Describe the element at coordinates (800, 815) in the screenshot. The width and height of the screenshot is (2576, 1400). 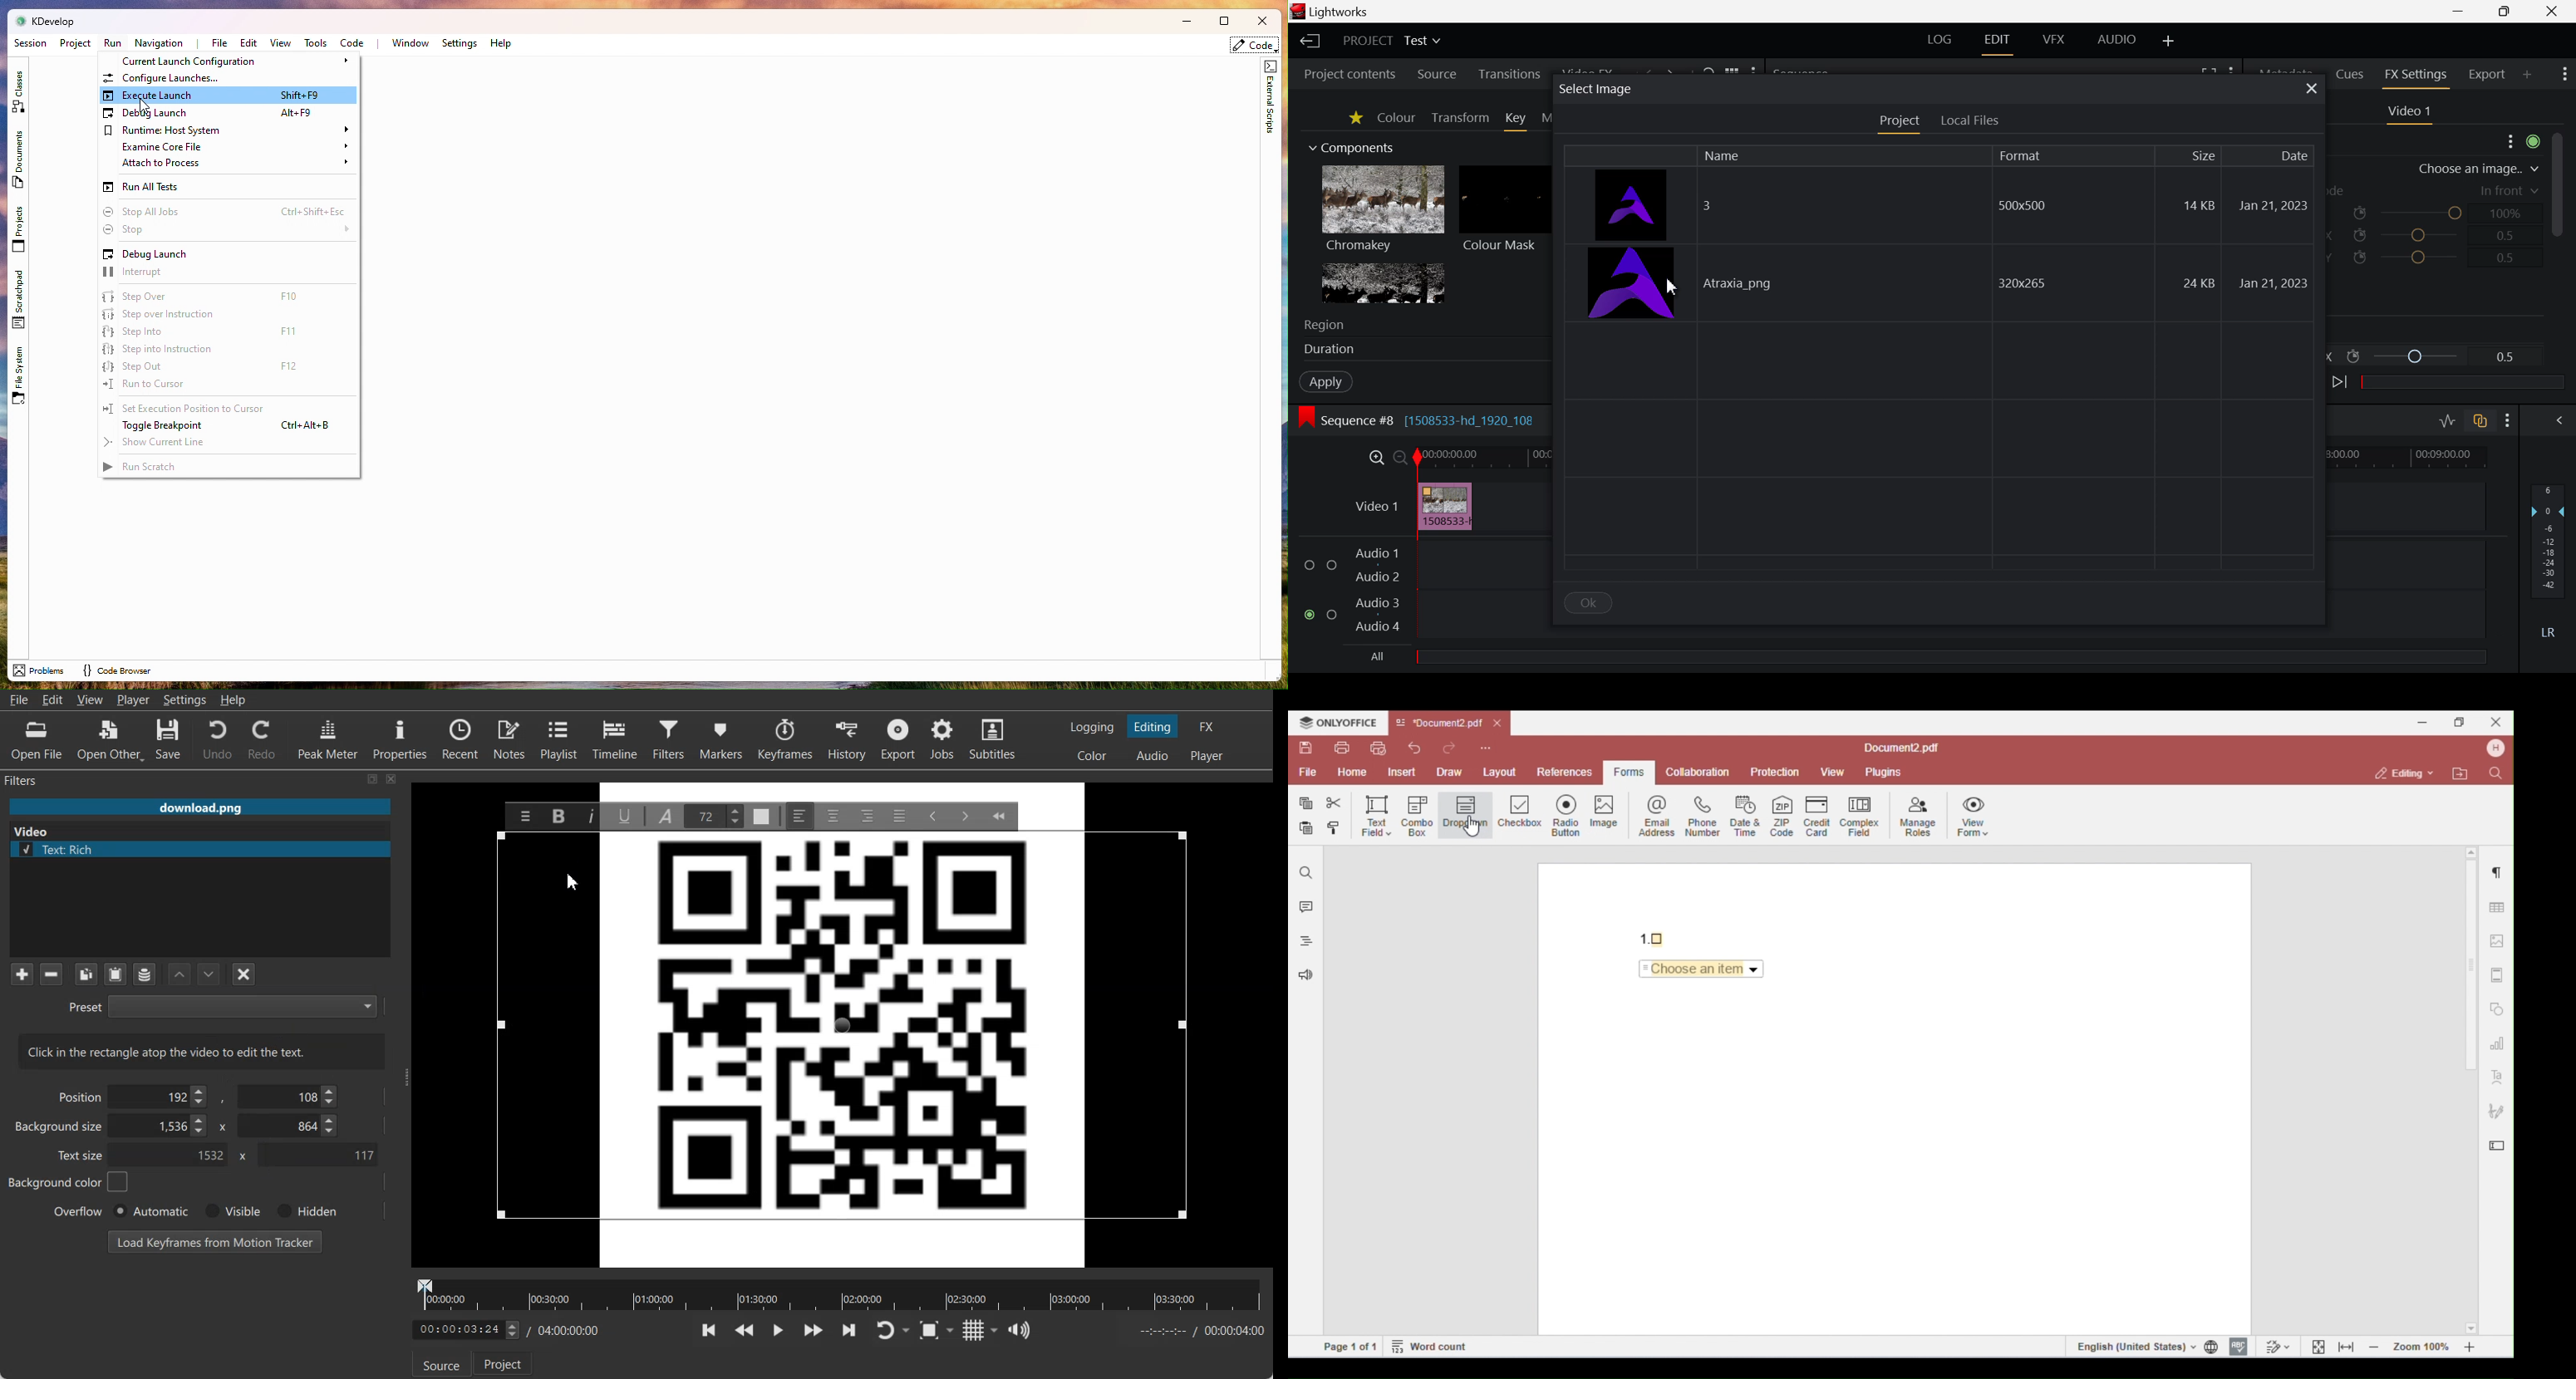
I see `Left` at that location.